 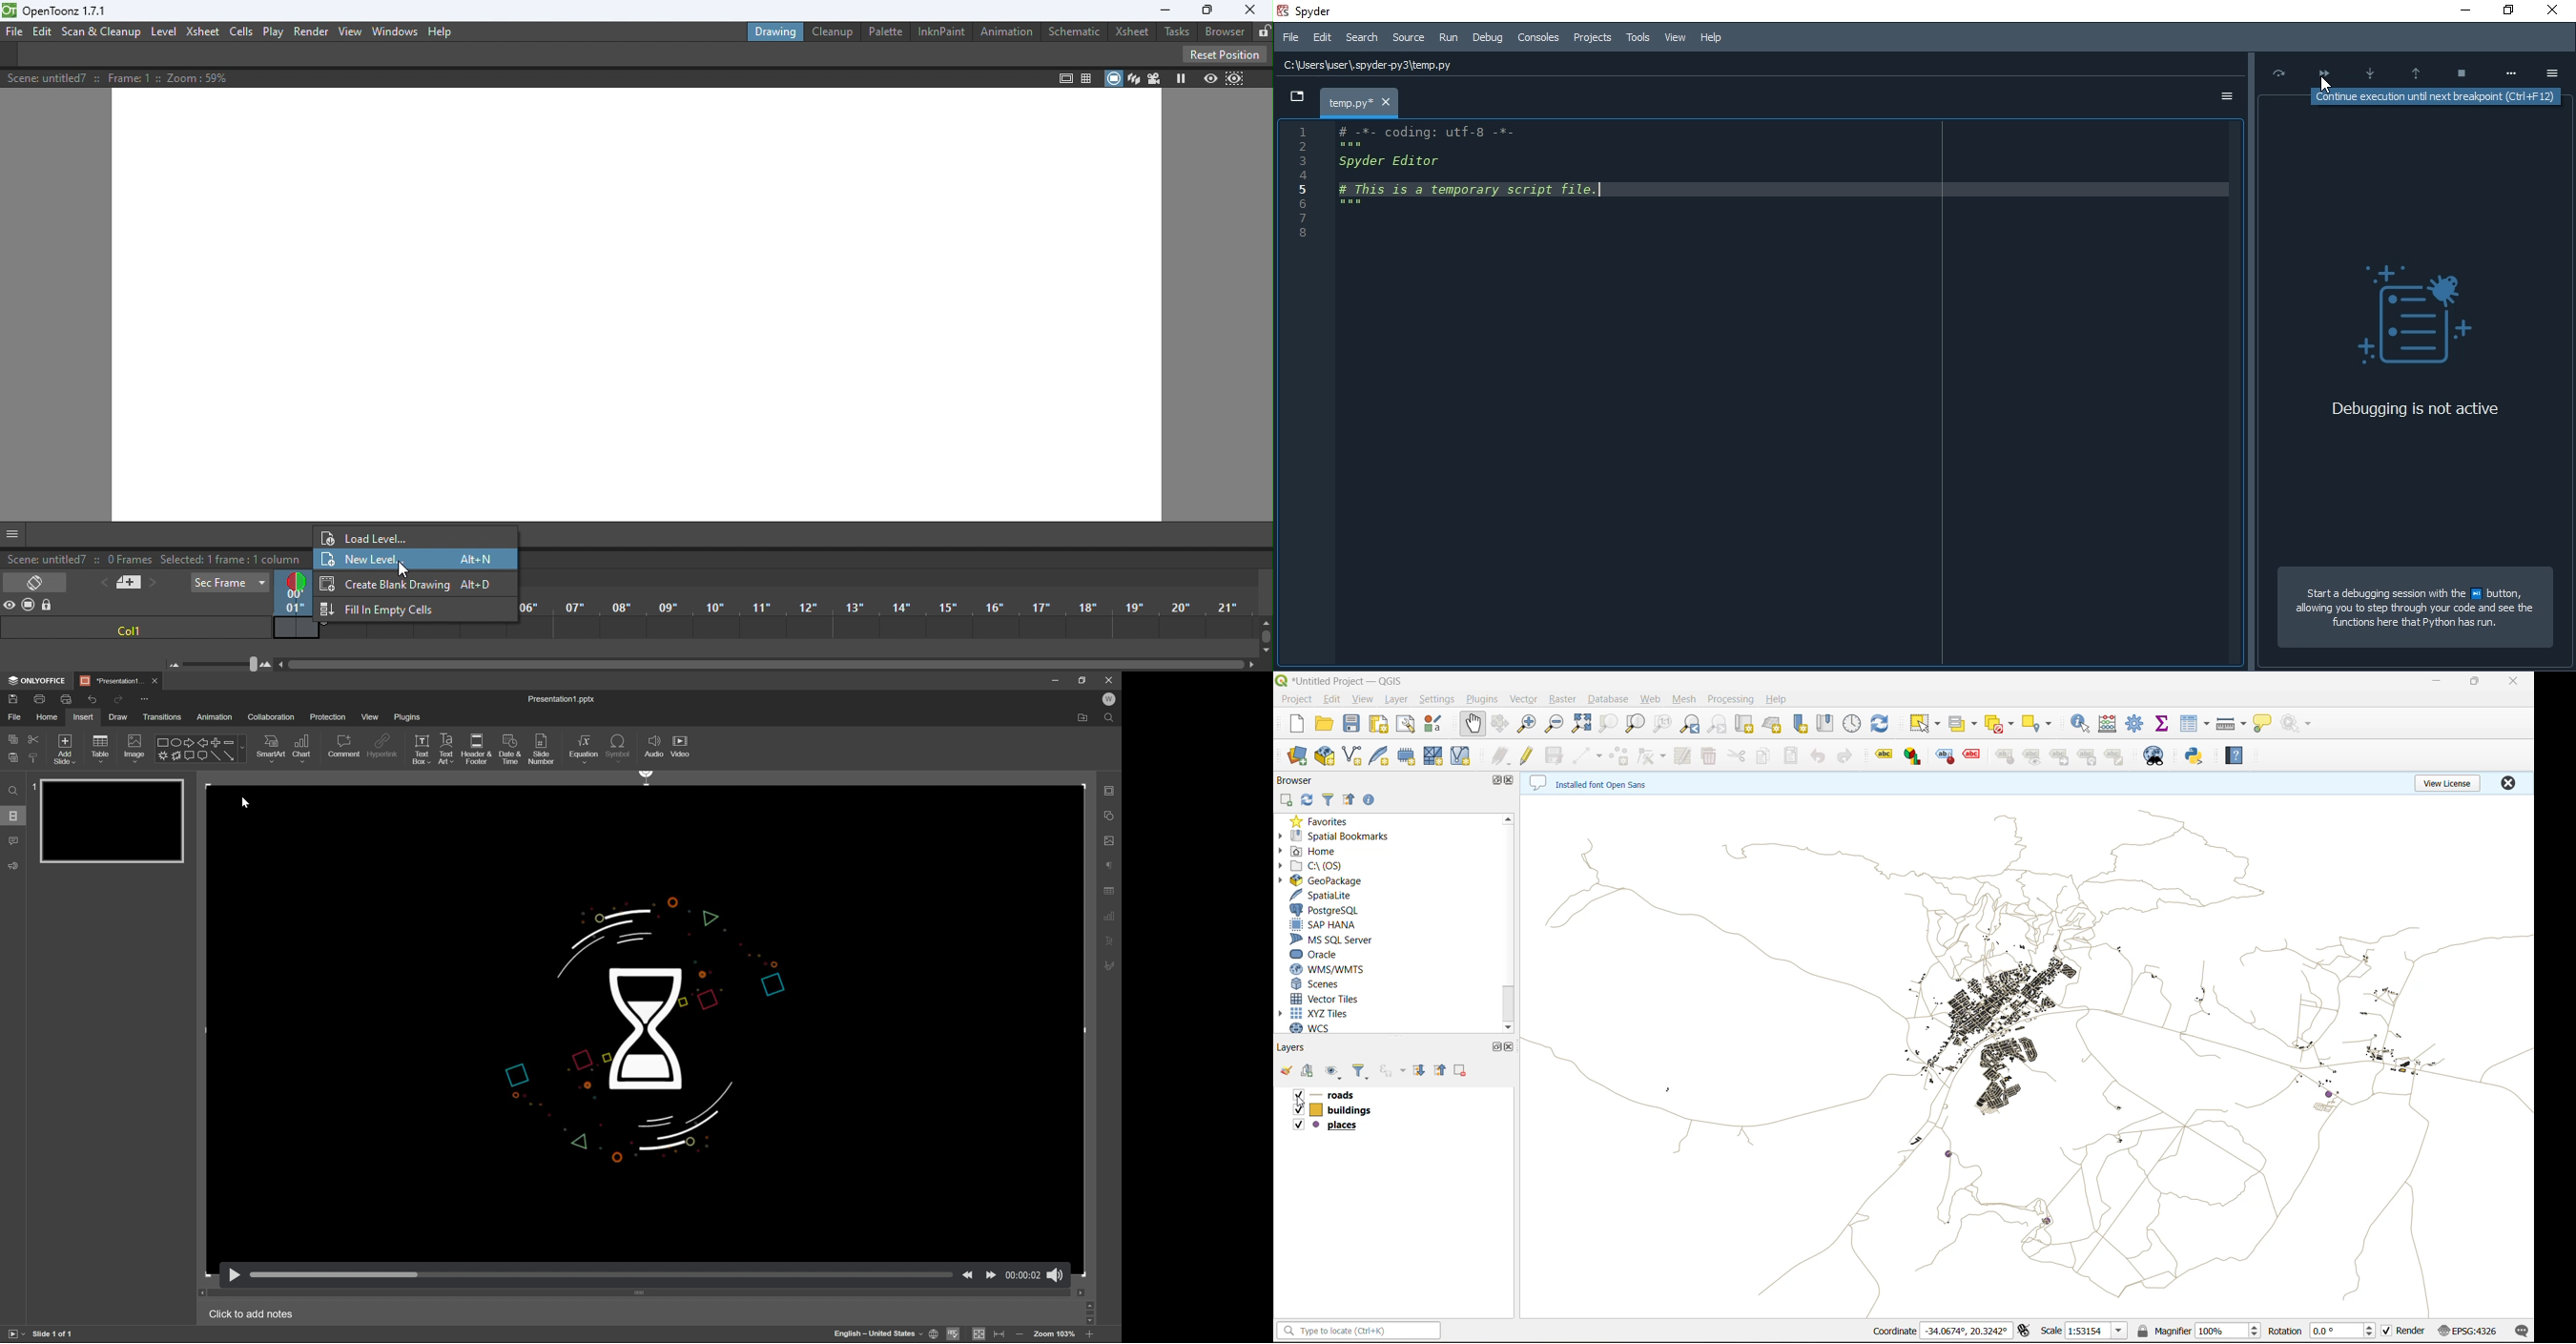 I want to click on zoom native, so click(x=1660, y=725).